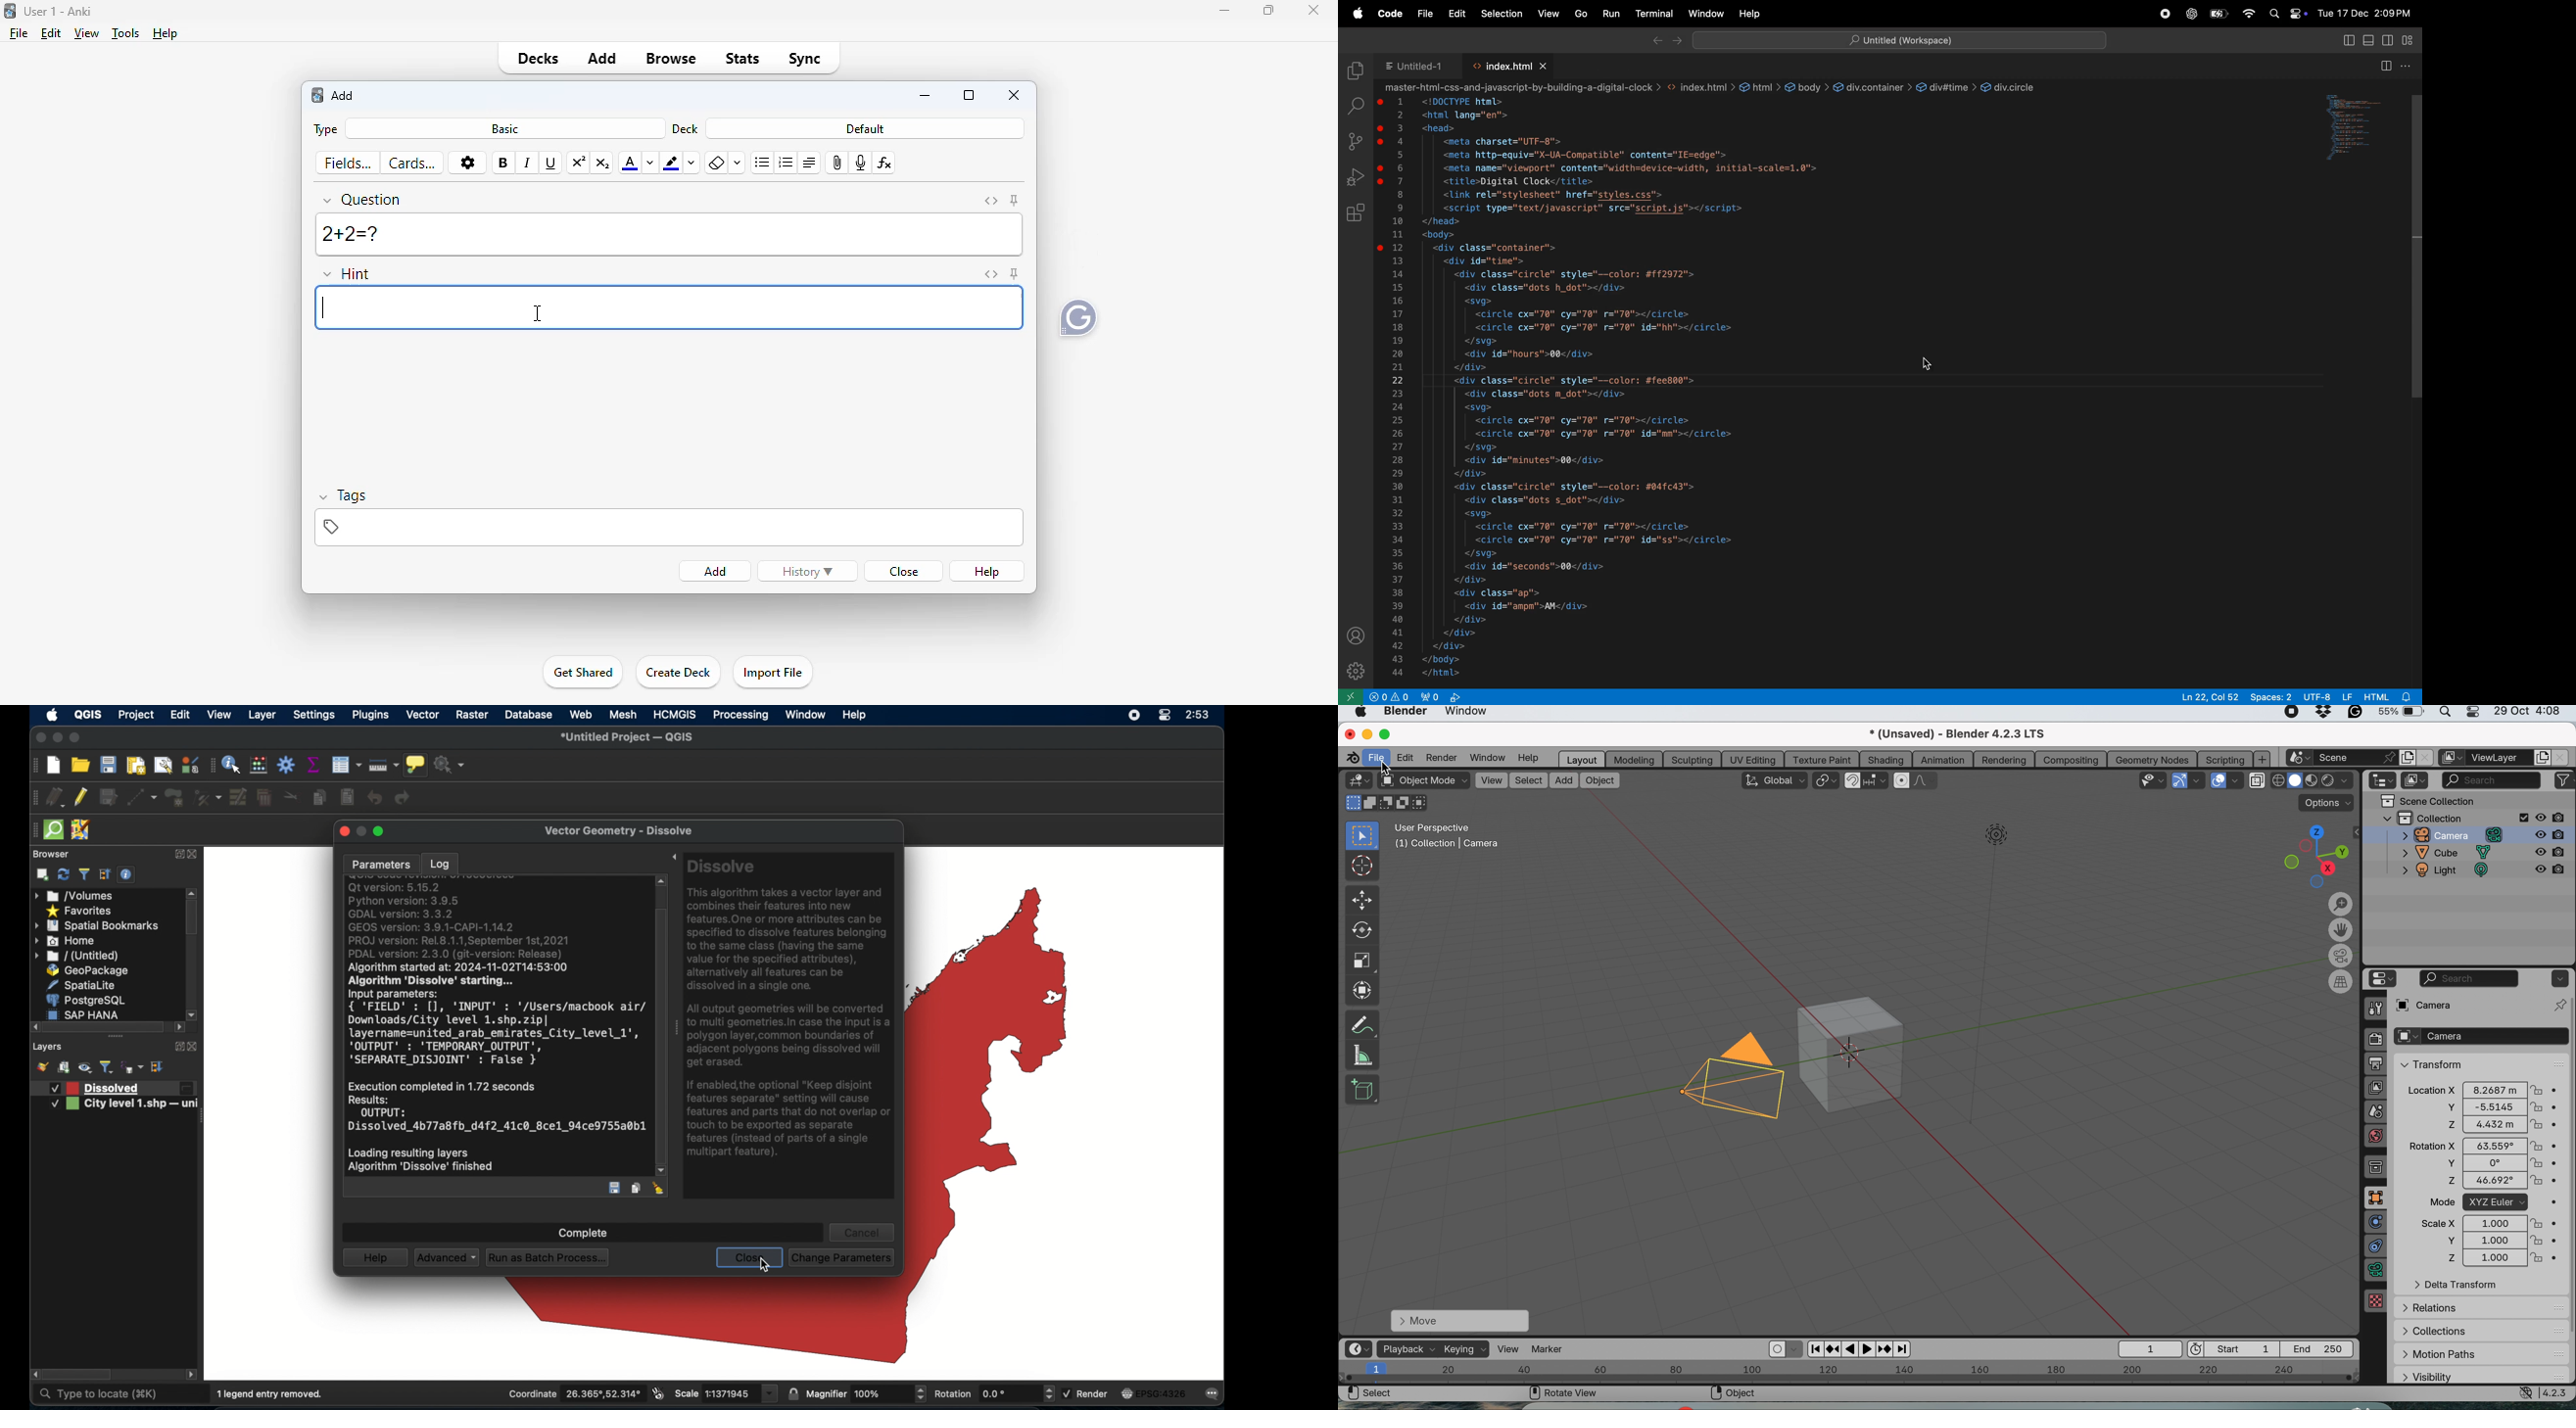  Describe the element at coordinates (2339, 903) in the screenshot. I see `zoom in and out` at that location.